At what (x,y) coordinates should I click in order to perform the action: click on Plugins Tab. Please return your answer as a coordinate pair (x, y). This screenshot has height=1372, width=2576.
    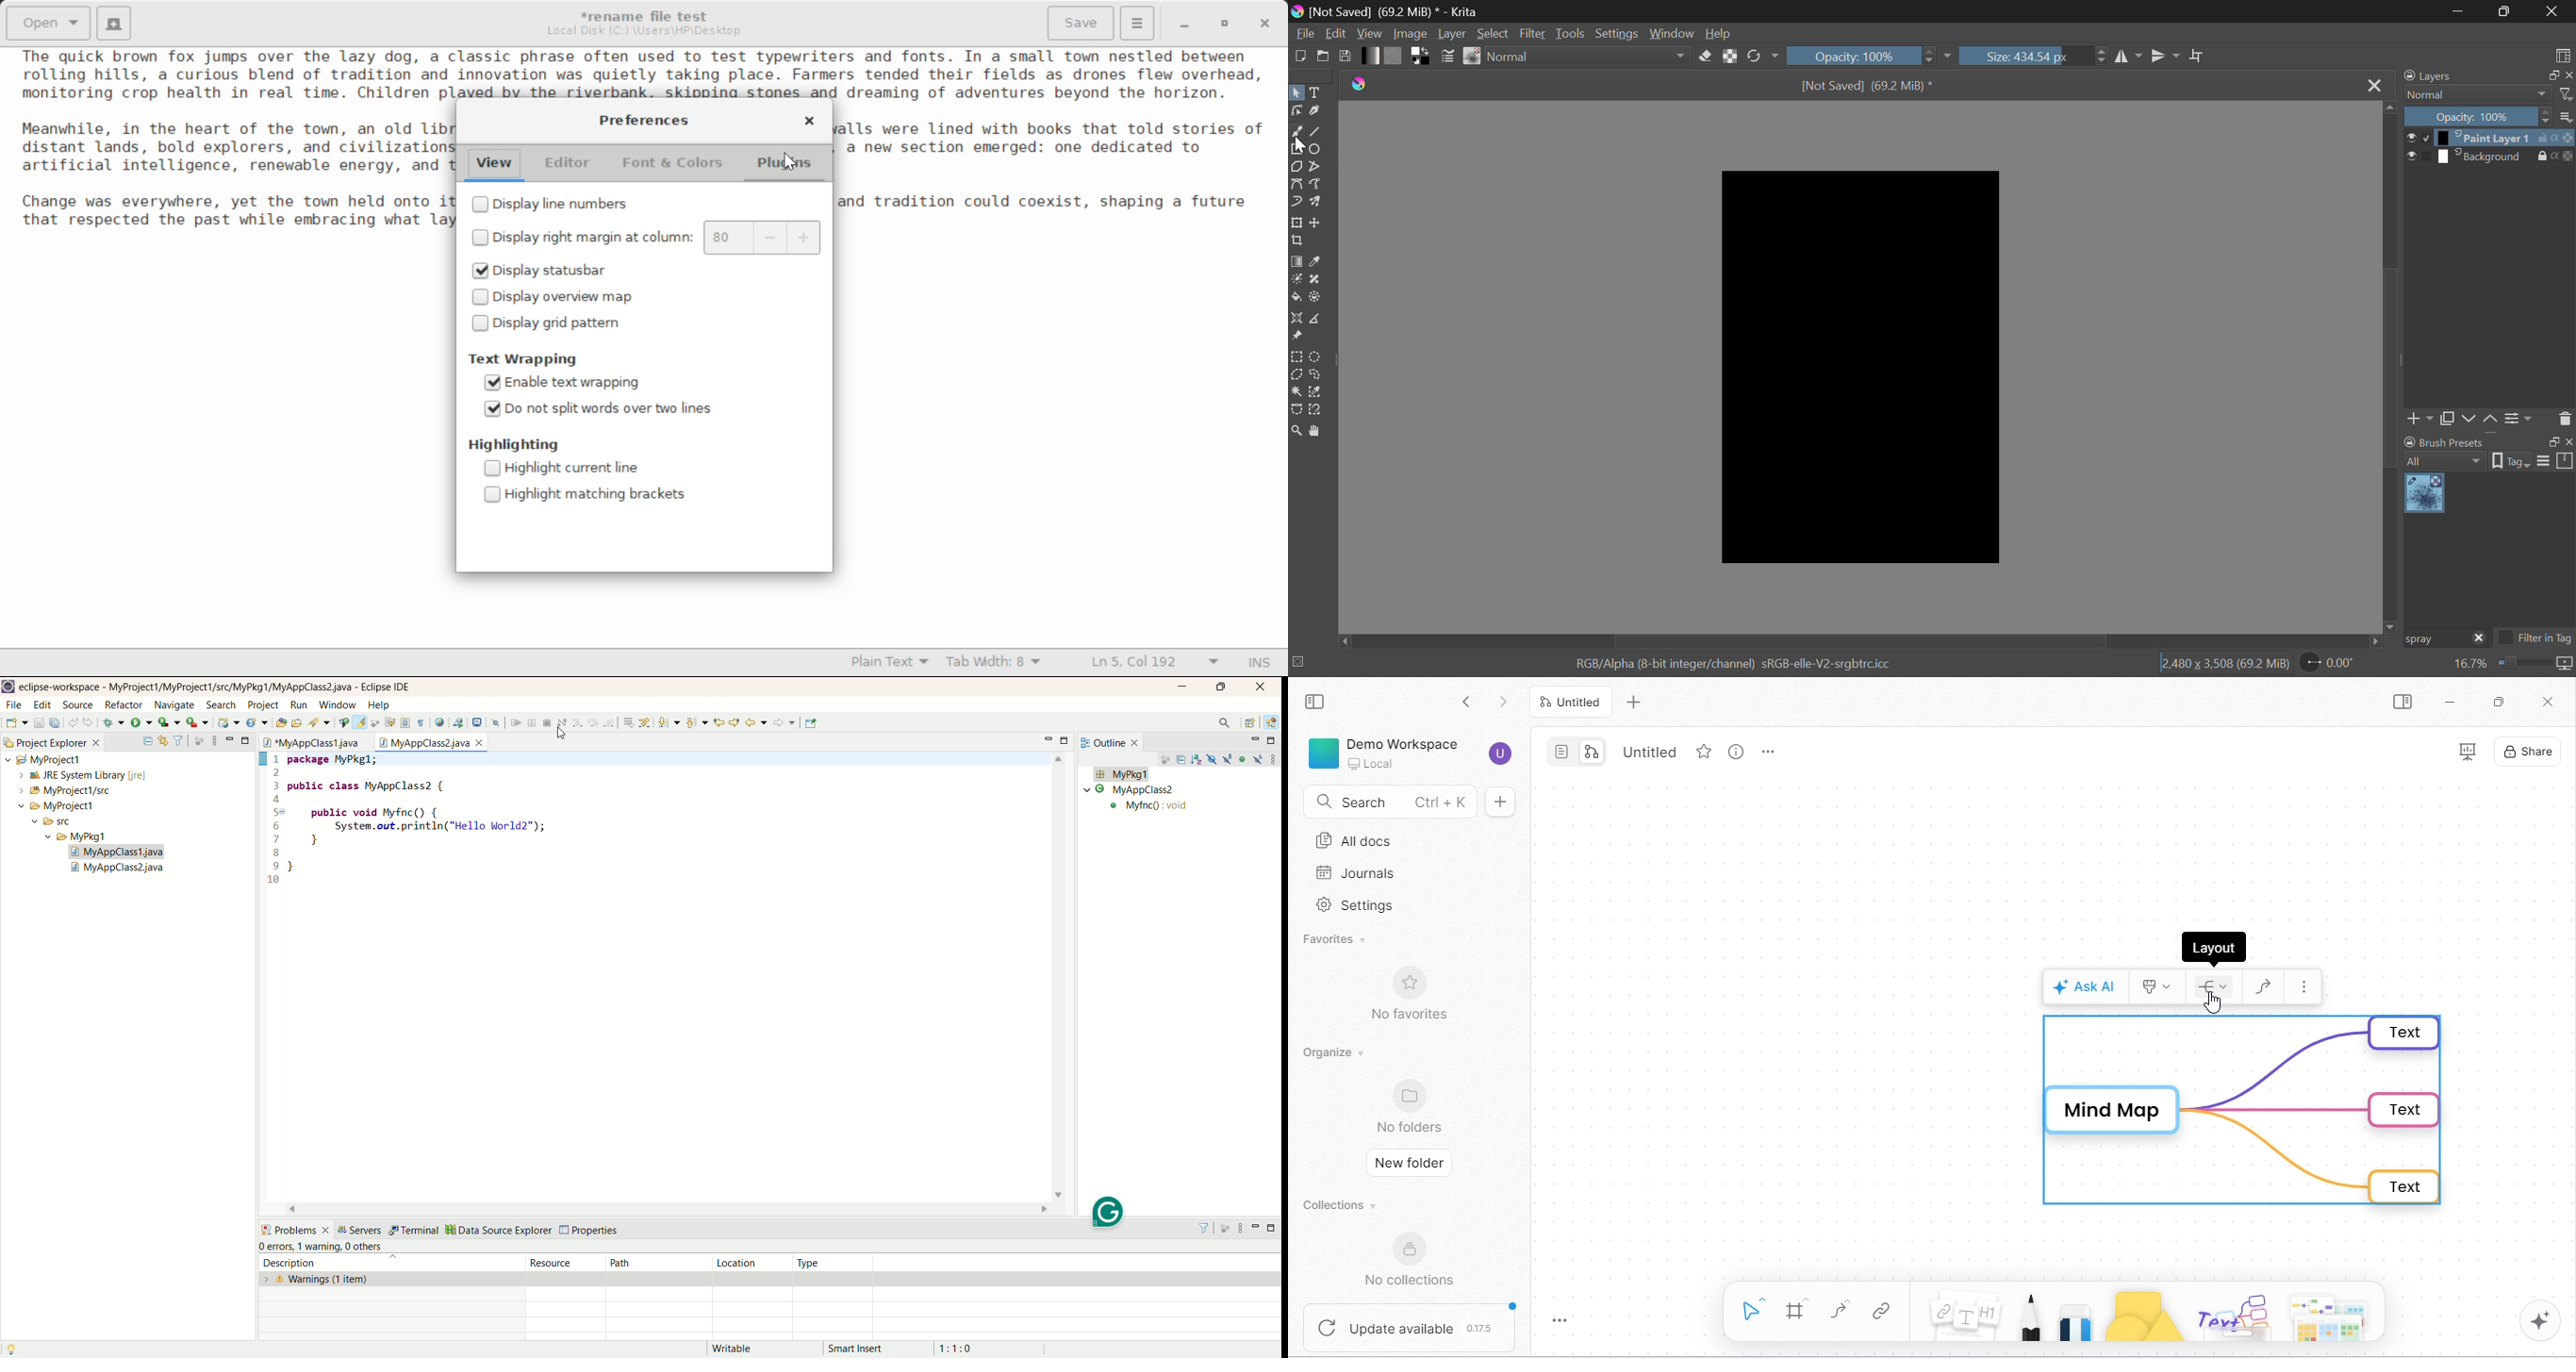
    Looking at the image, I should click on (785, 166).